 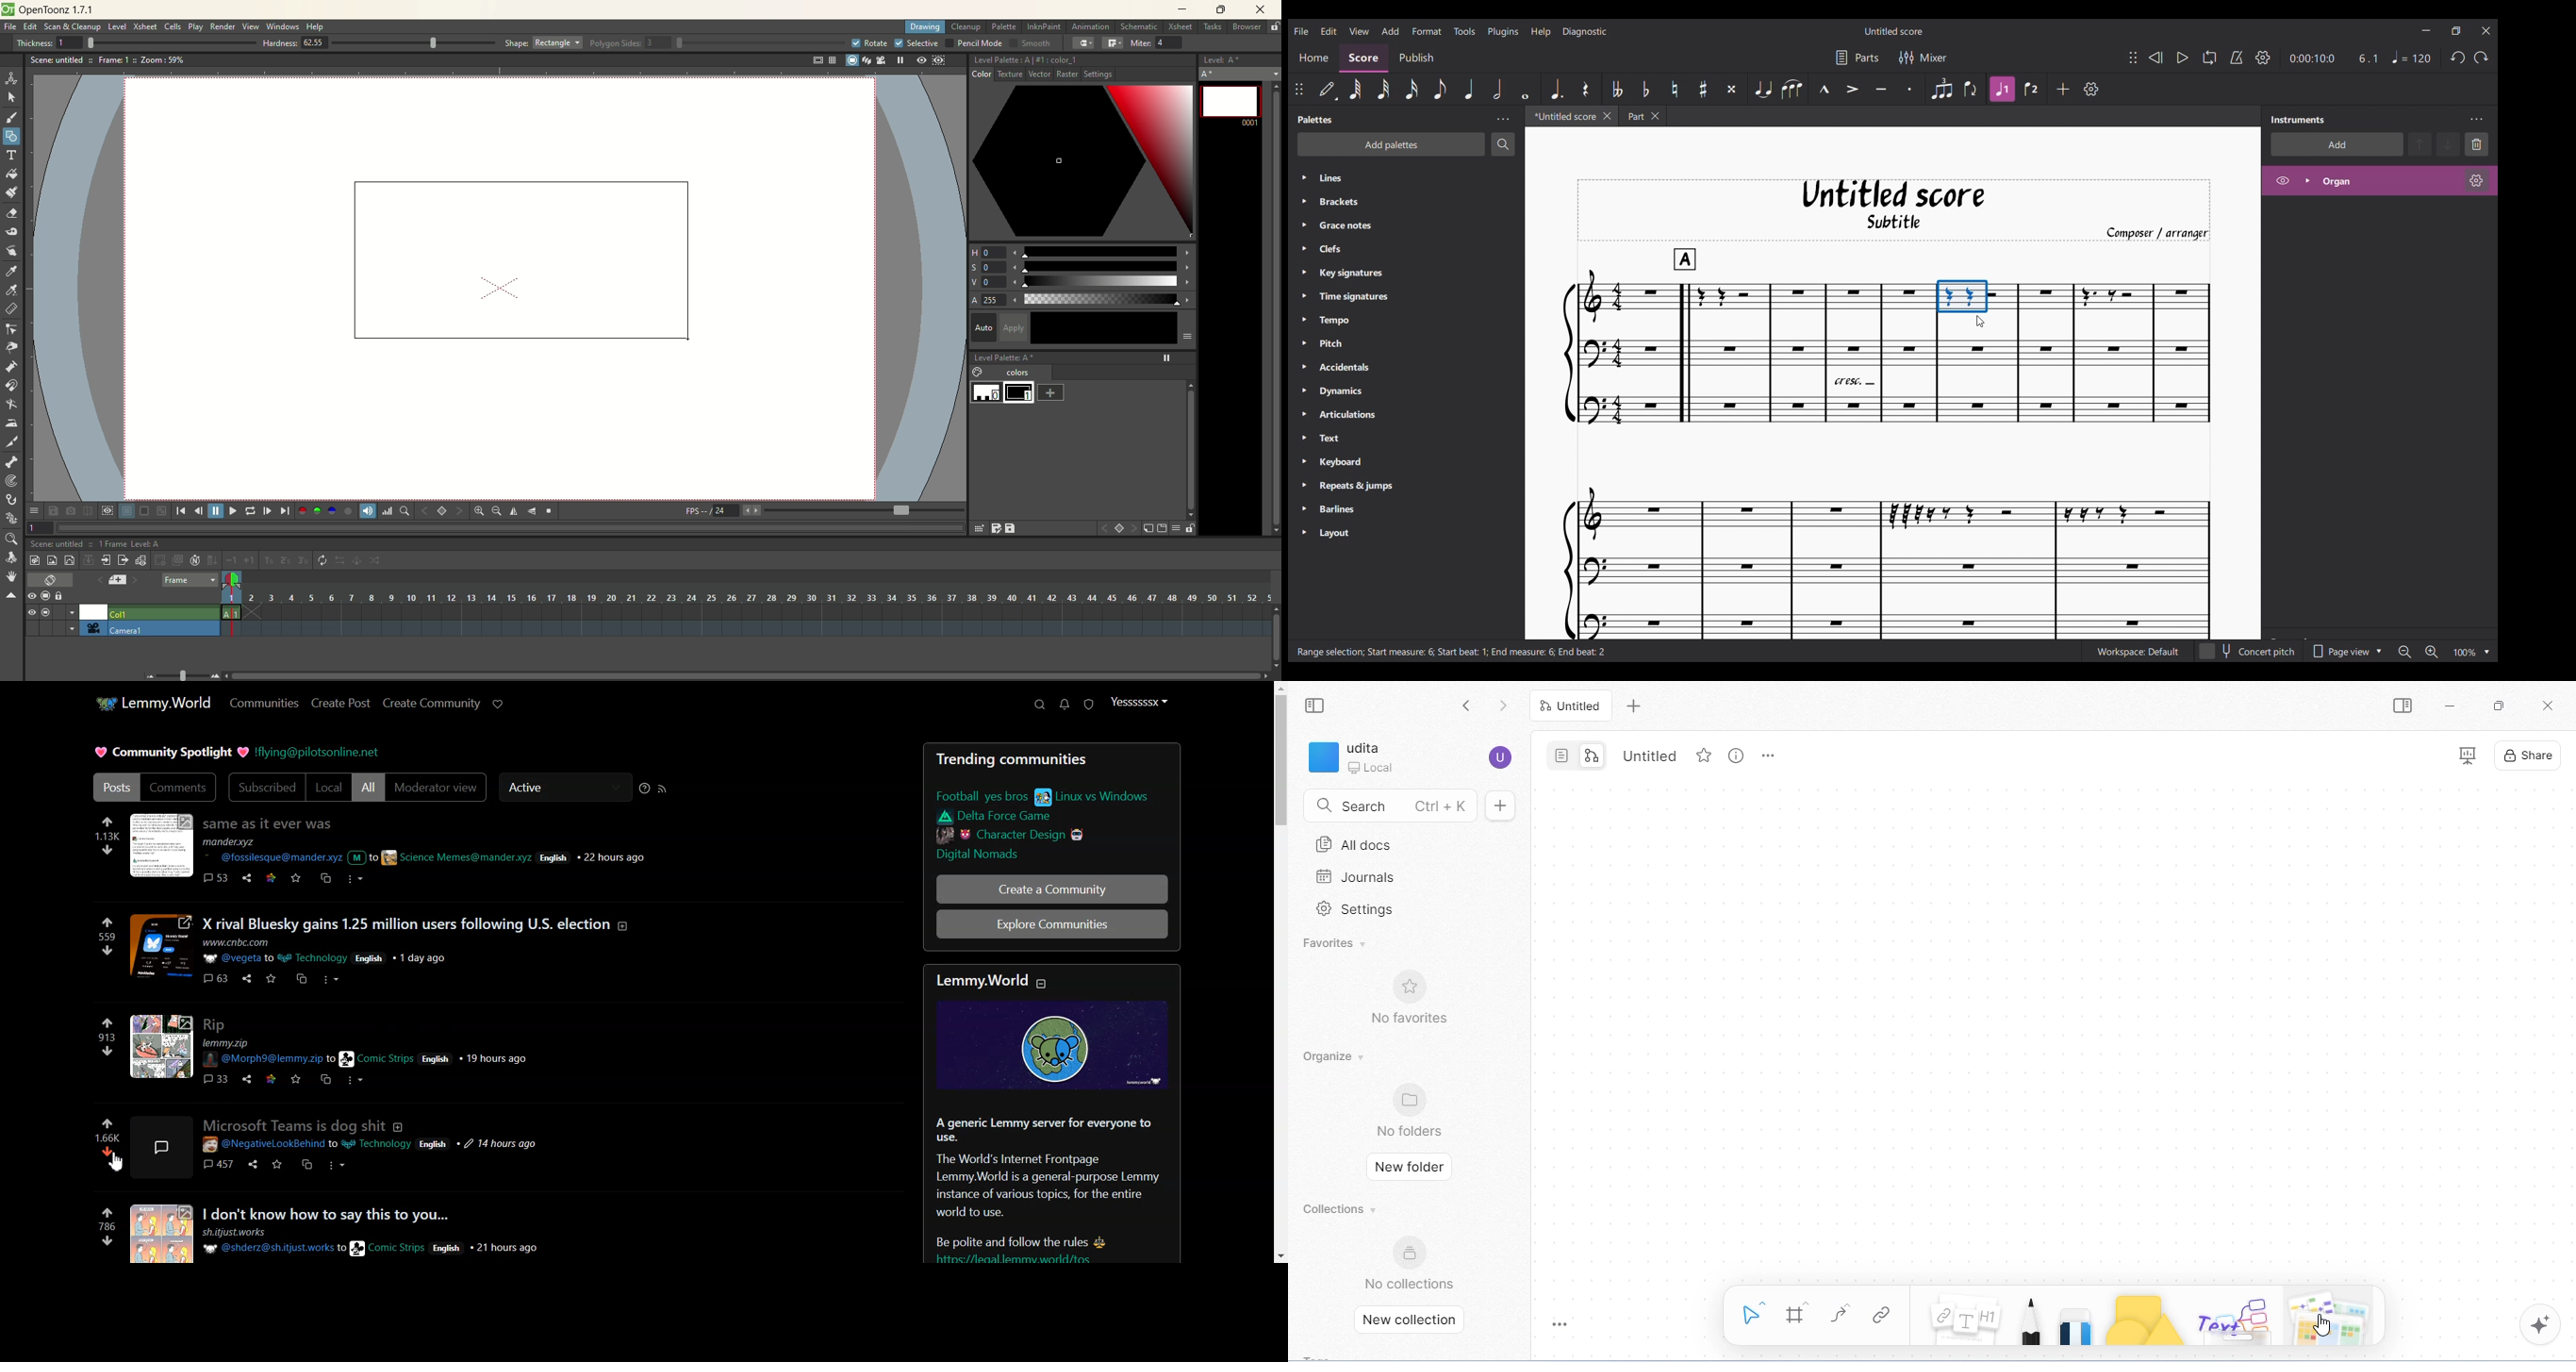 What do you see at coordinates (1857, 58) in the screenshot?
I see `Parts settings` at bounding box center [1857, 58].